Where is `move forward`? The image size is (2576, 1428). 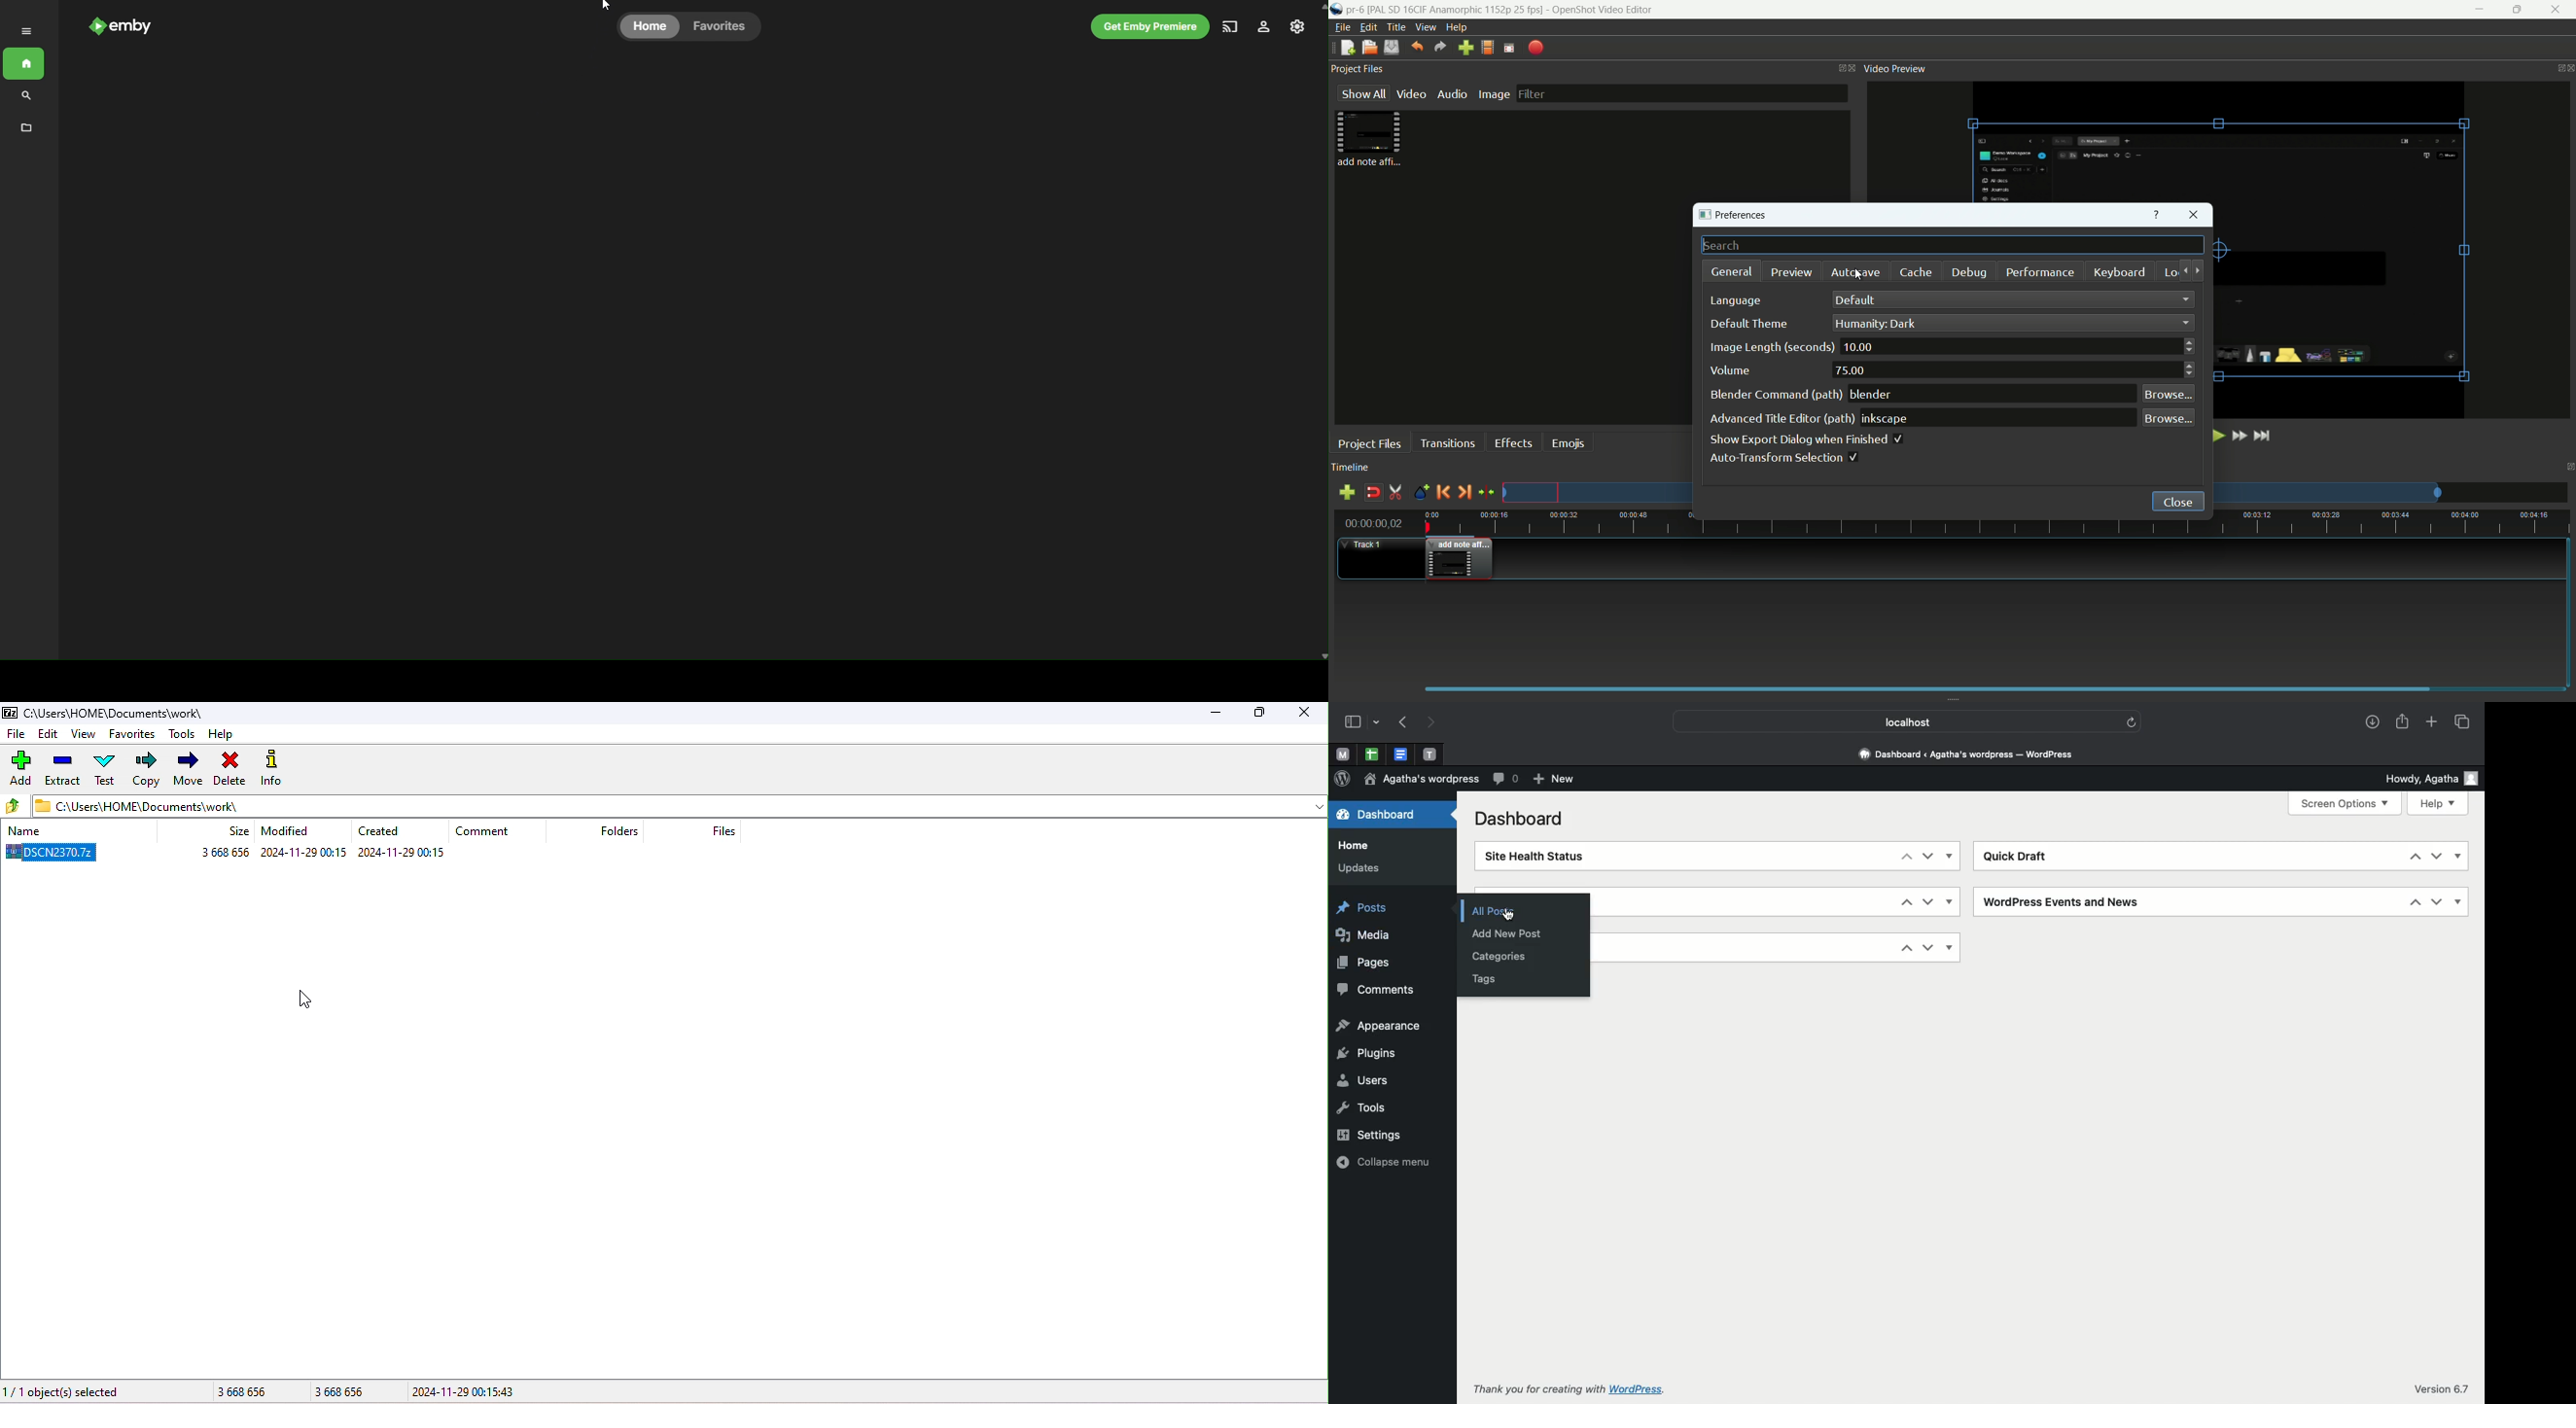
move forward is located at coordinates (2199, 270).